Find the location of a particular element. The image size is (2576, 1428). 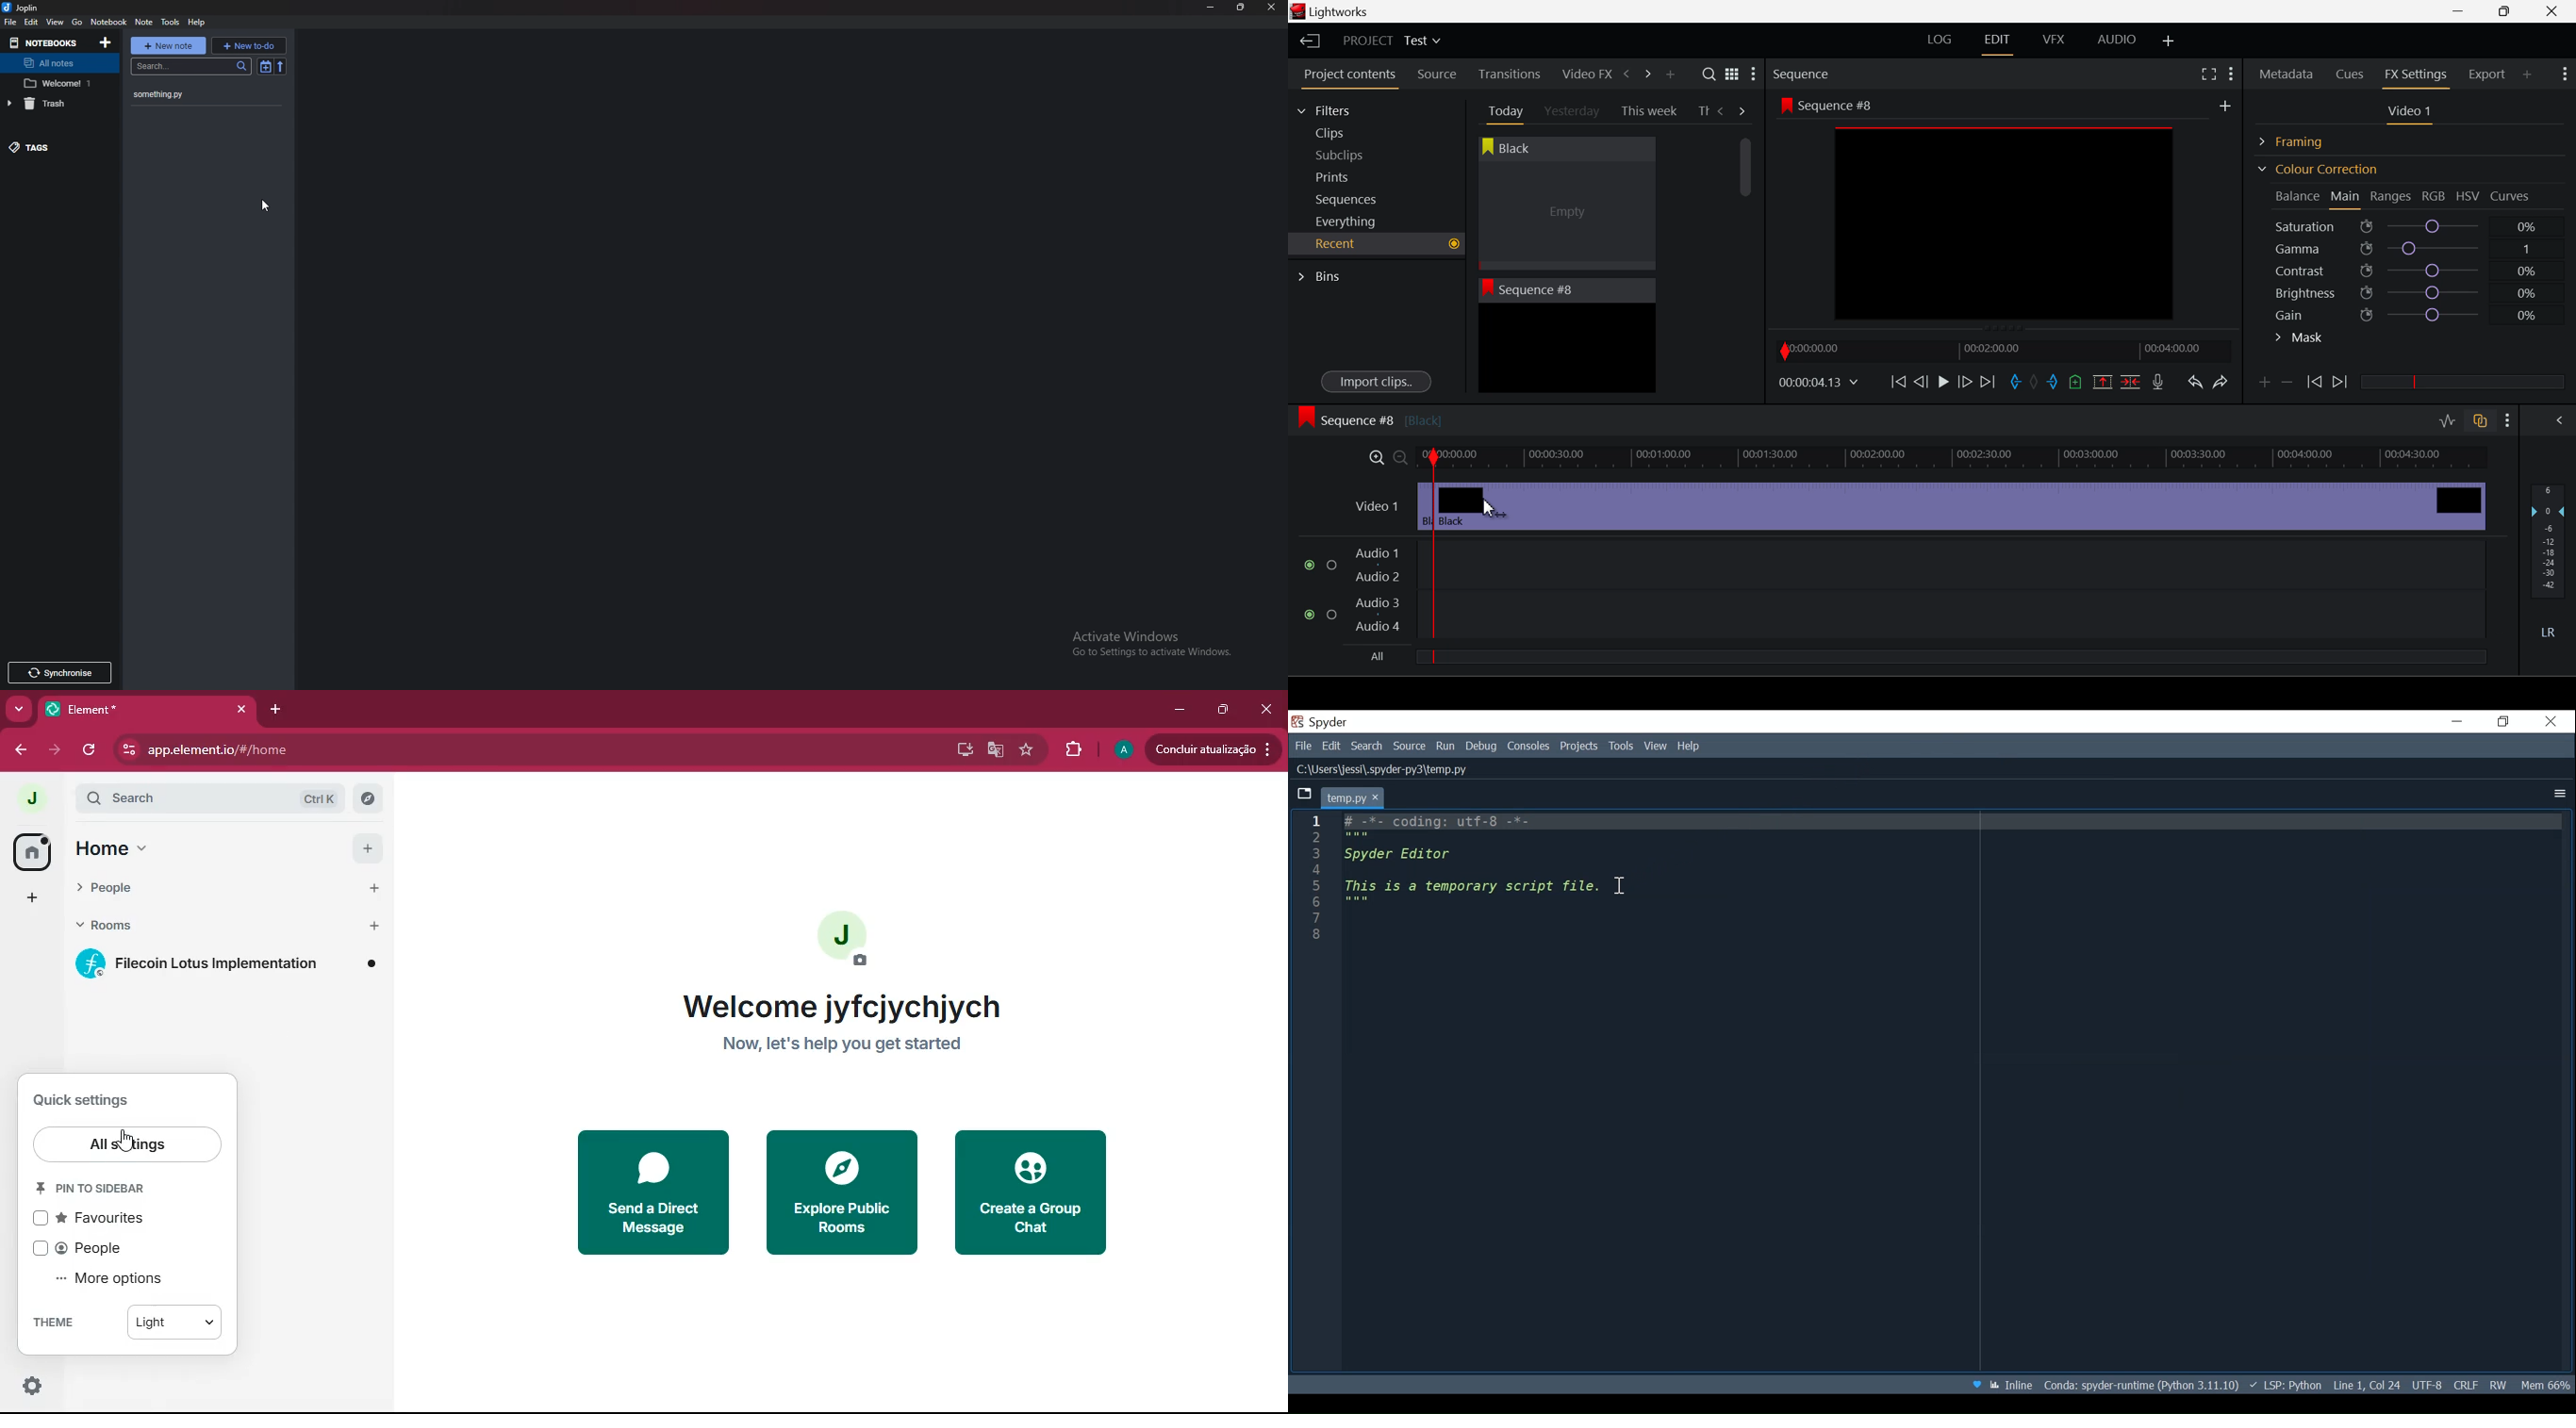

Show Settings is located at coordinates (2230, 72).